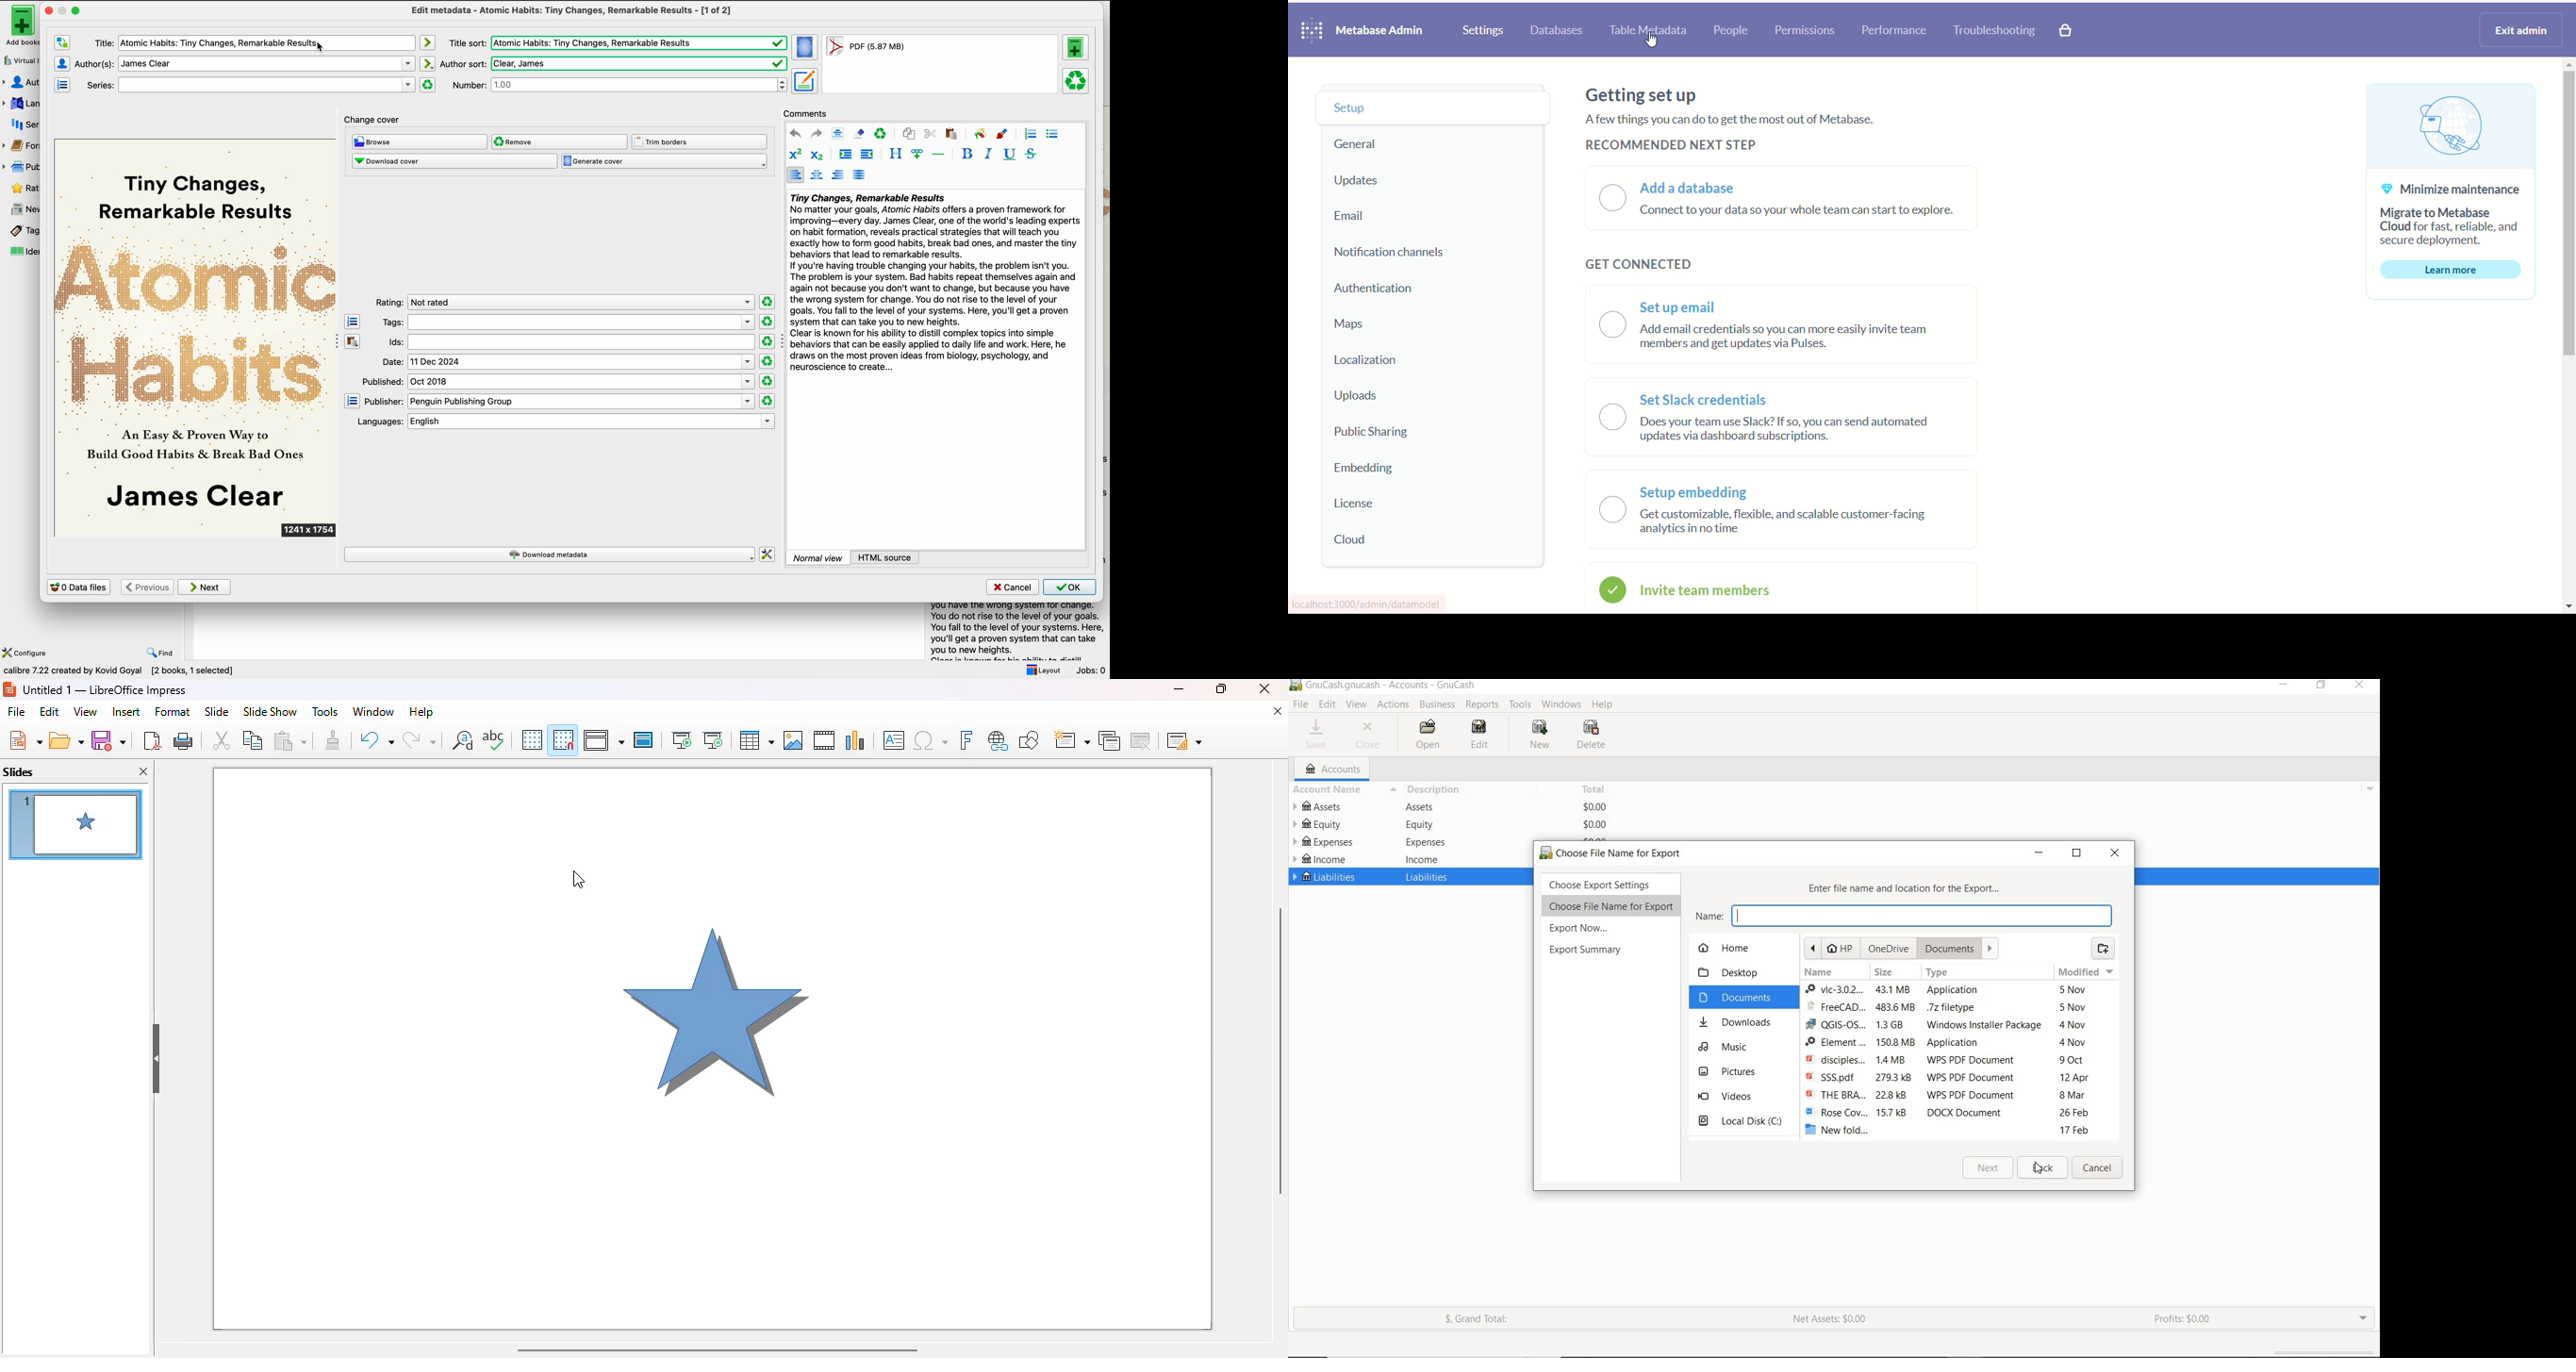 The image size is (2576, 1372). What do you see at coordinates (74, 823) in the screenshot?
I see `slide preview changed to landscape in slides pane` at bounding box center [74, 823].